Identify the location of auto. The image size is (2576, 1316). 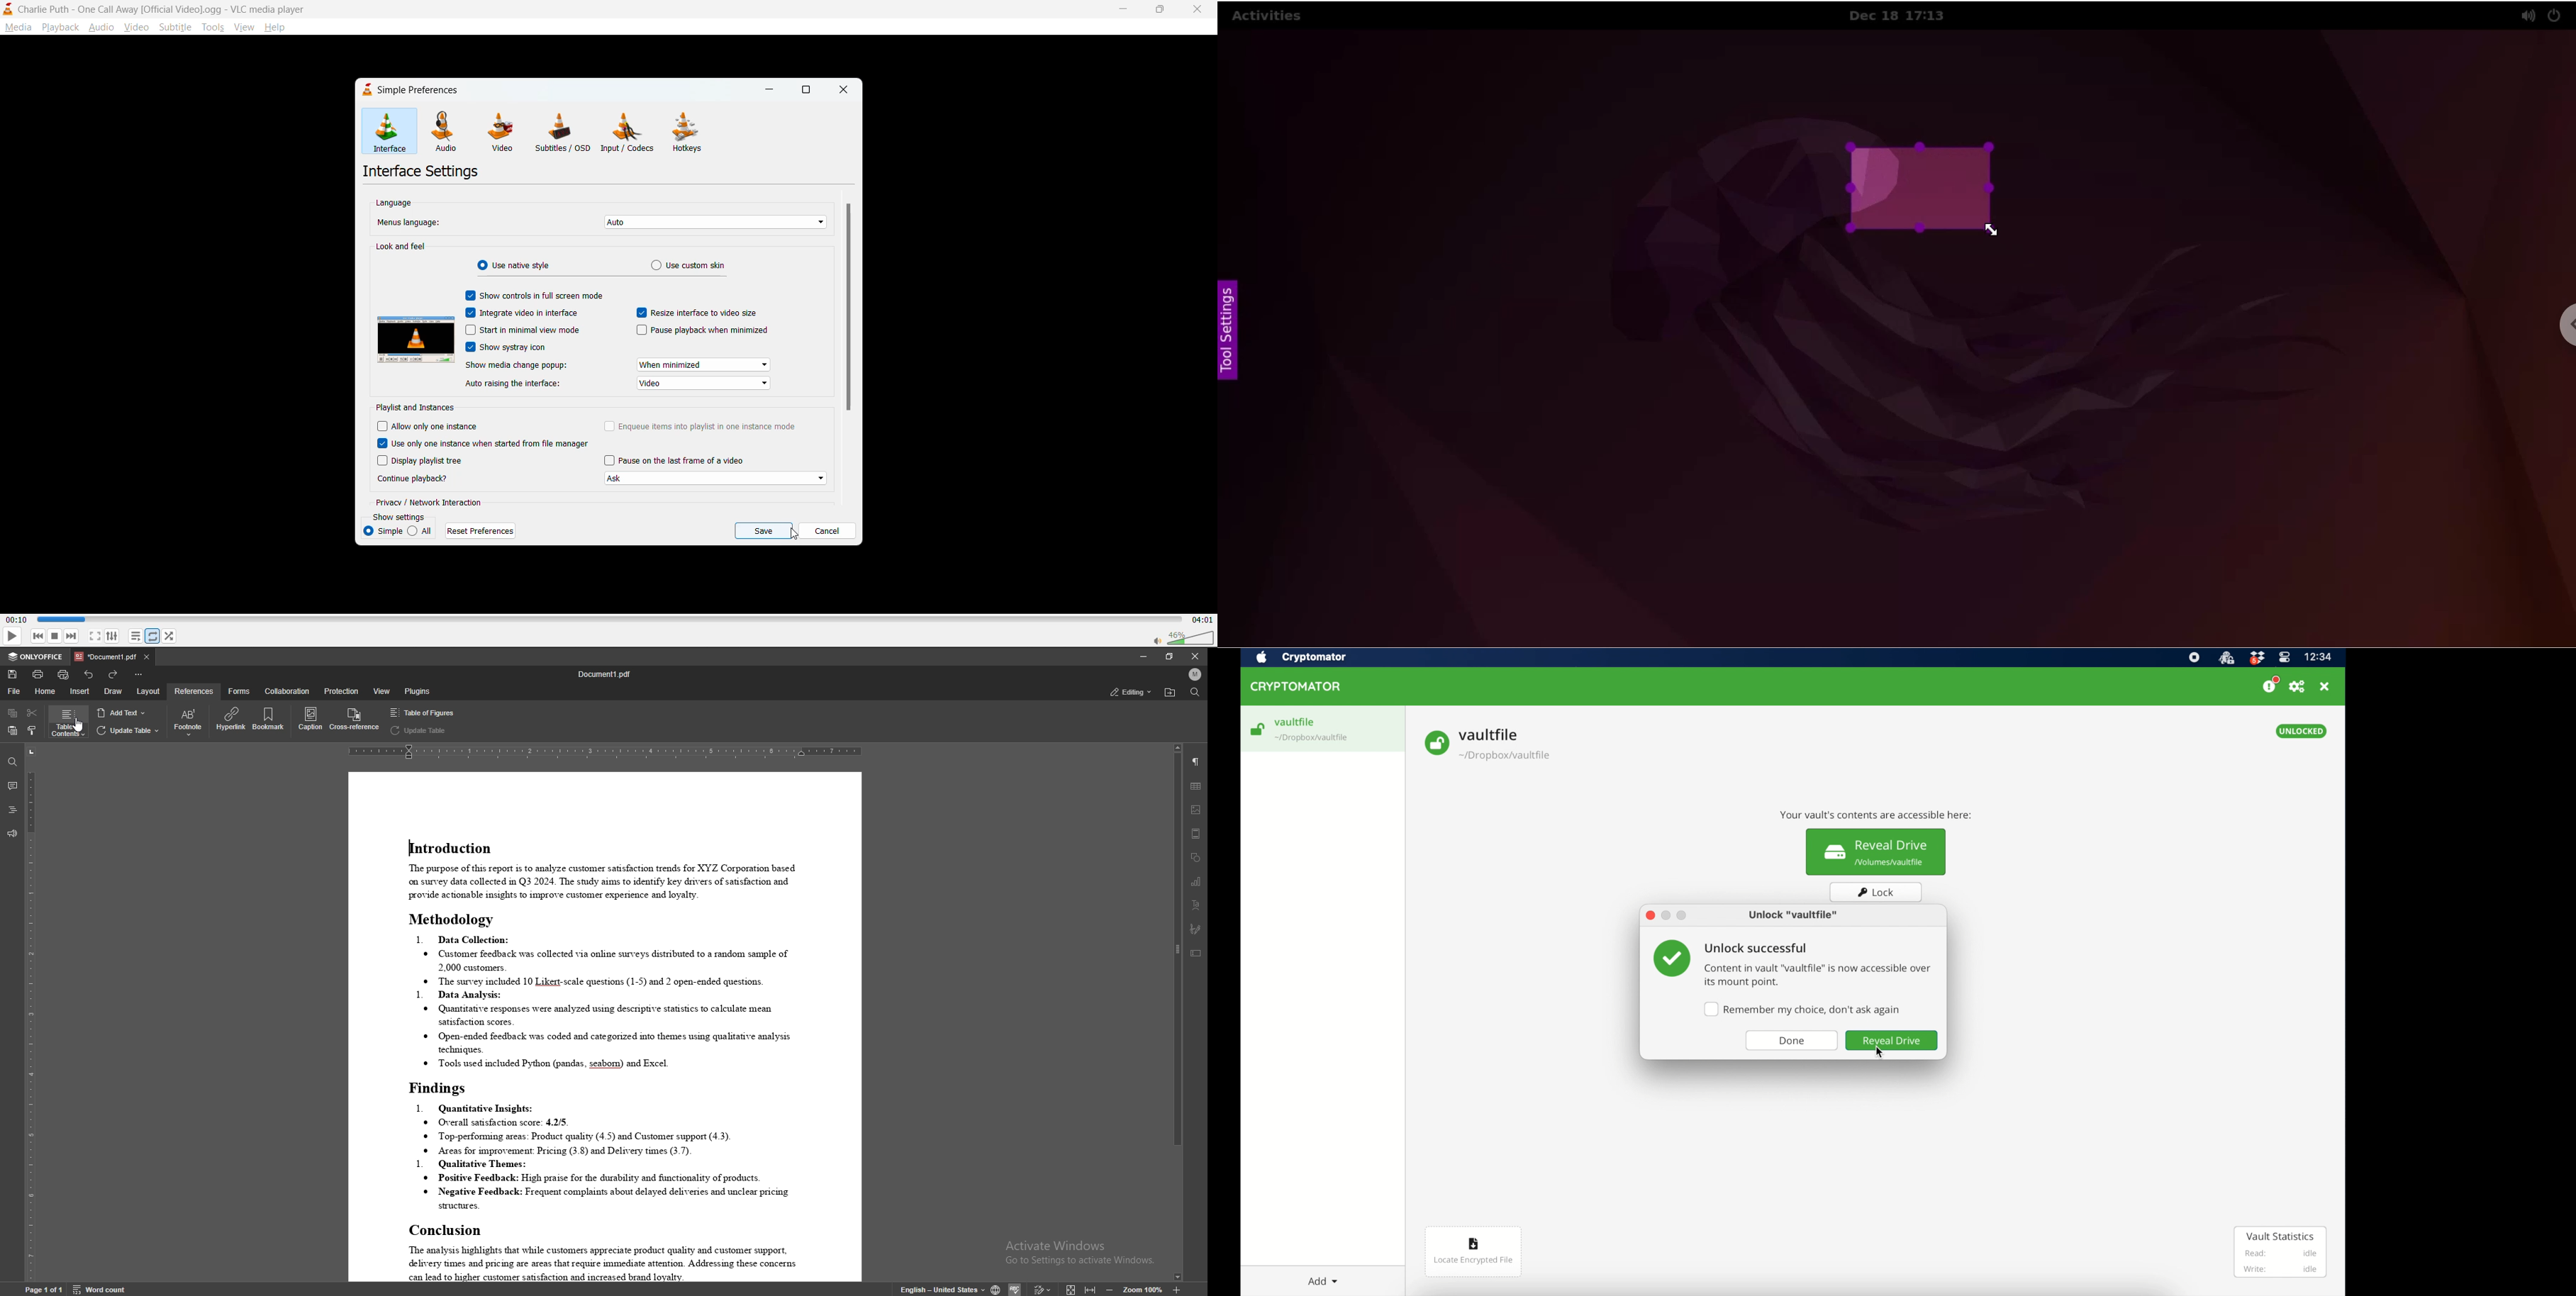
(713, 223).